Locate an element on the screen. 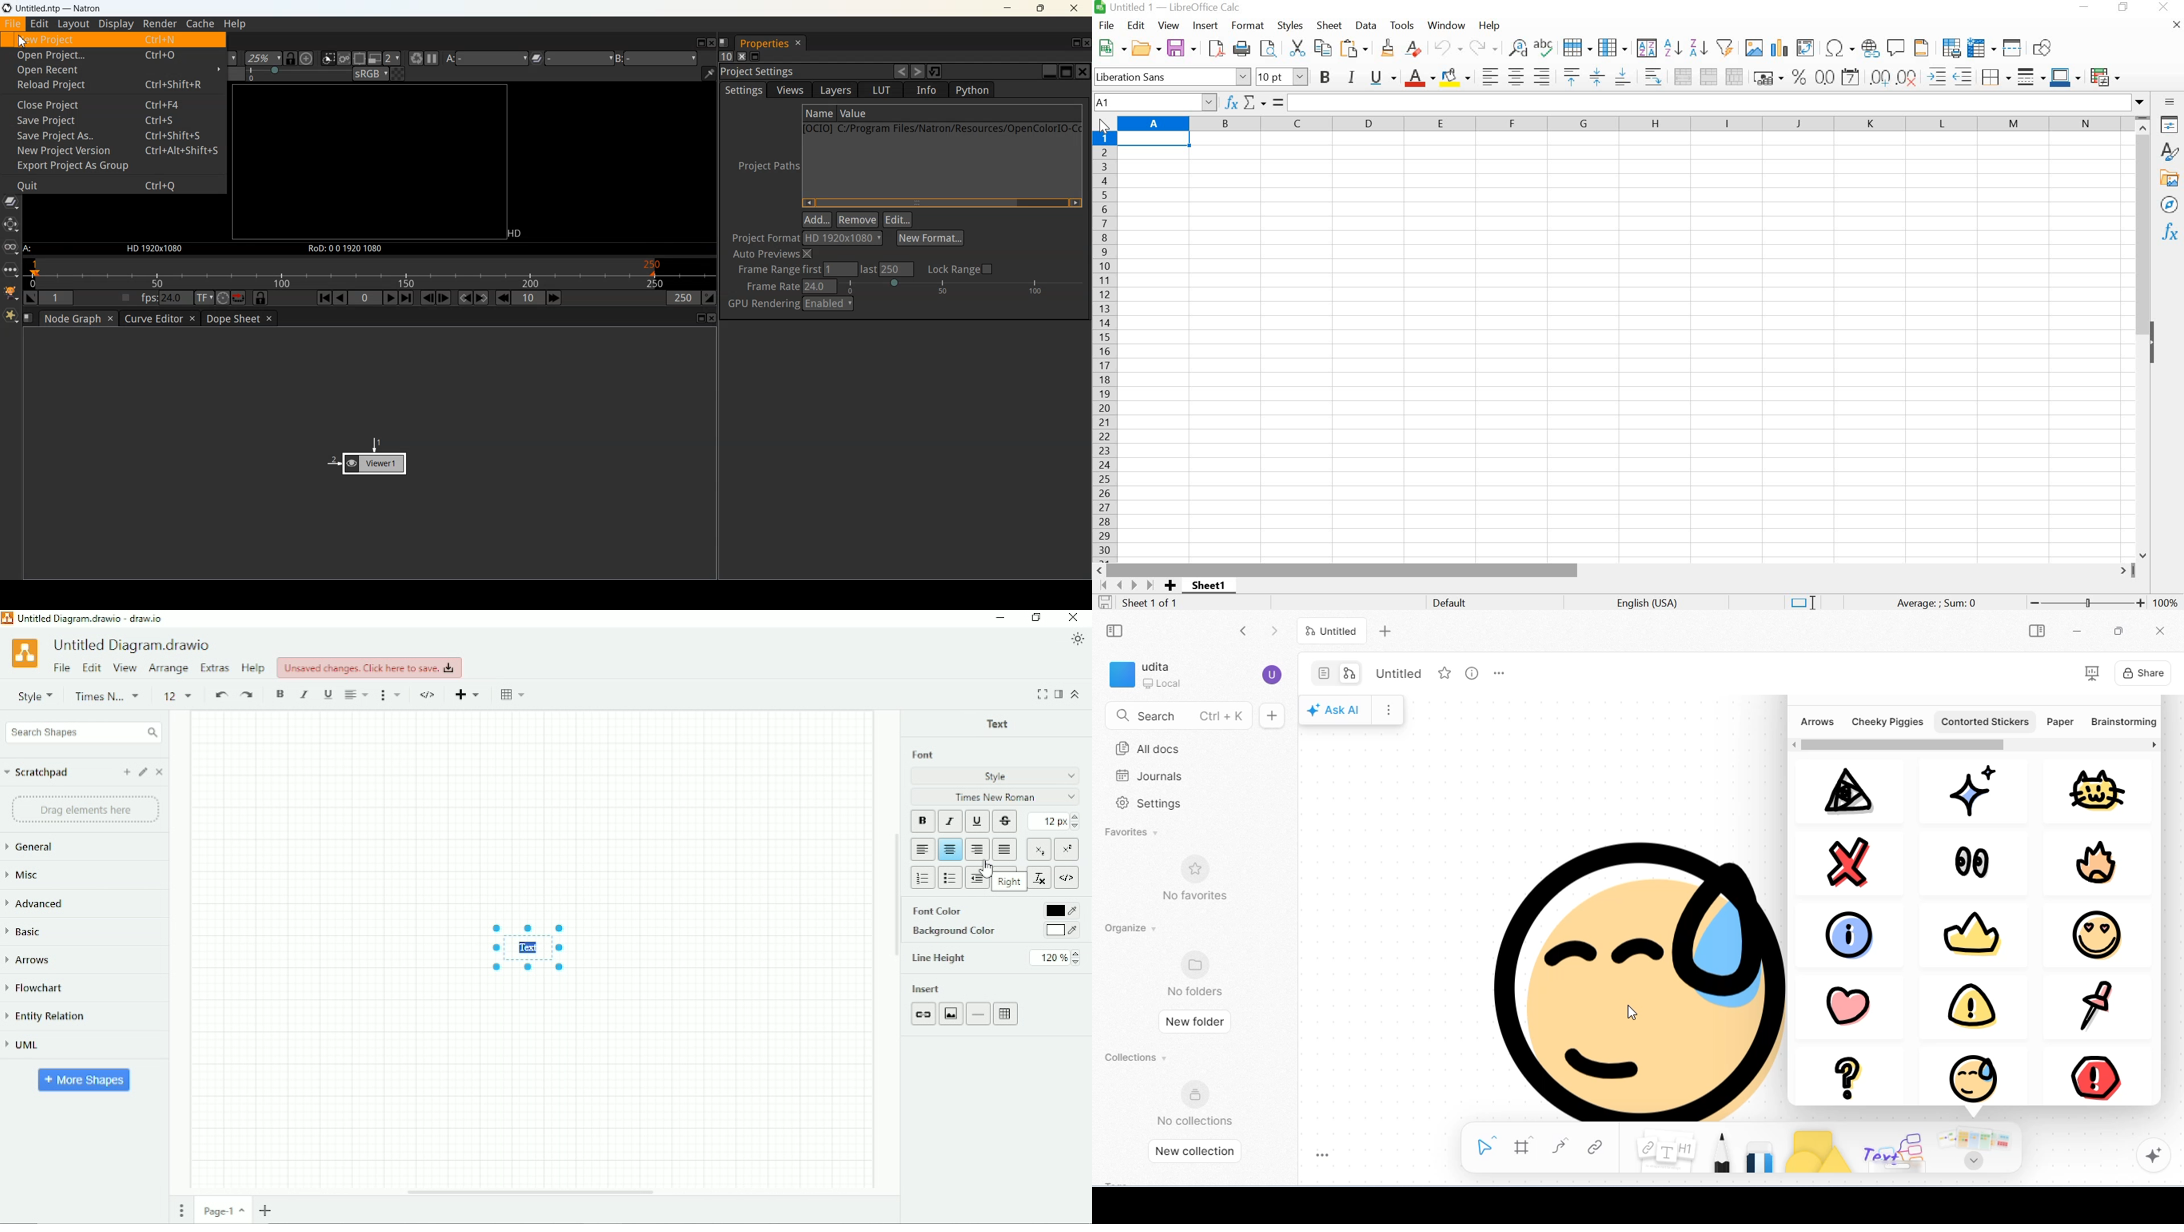 This screenshot has width=2184, height=1232. Extras is located at coordinates (216, 669).